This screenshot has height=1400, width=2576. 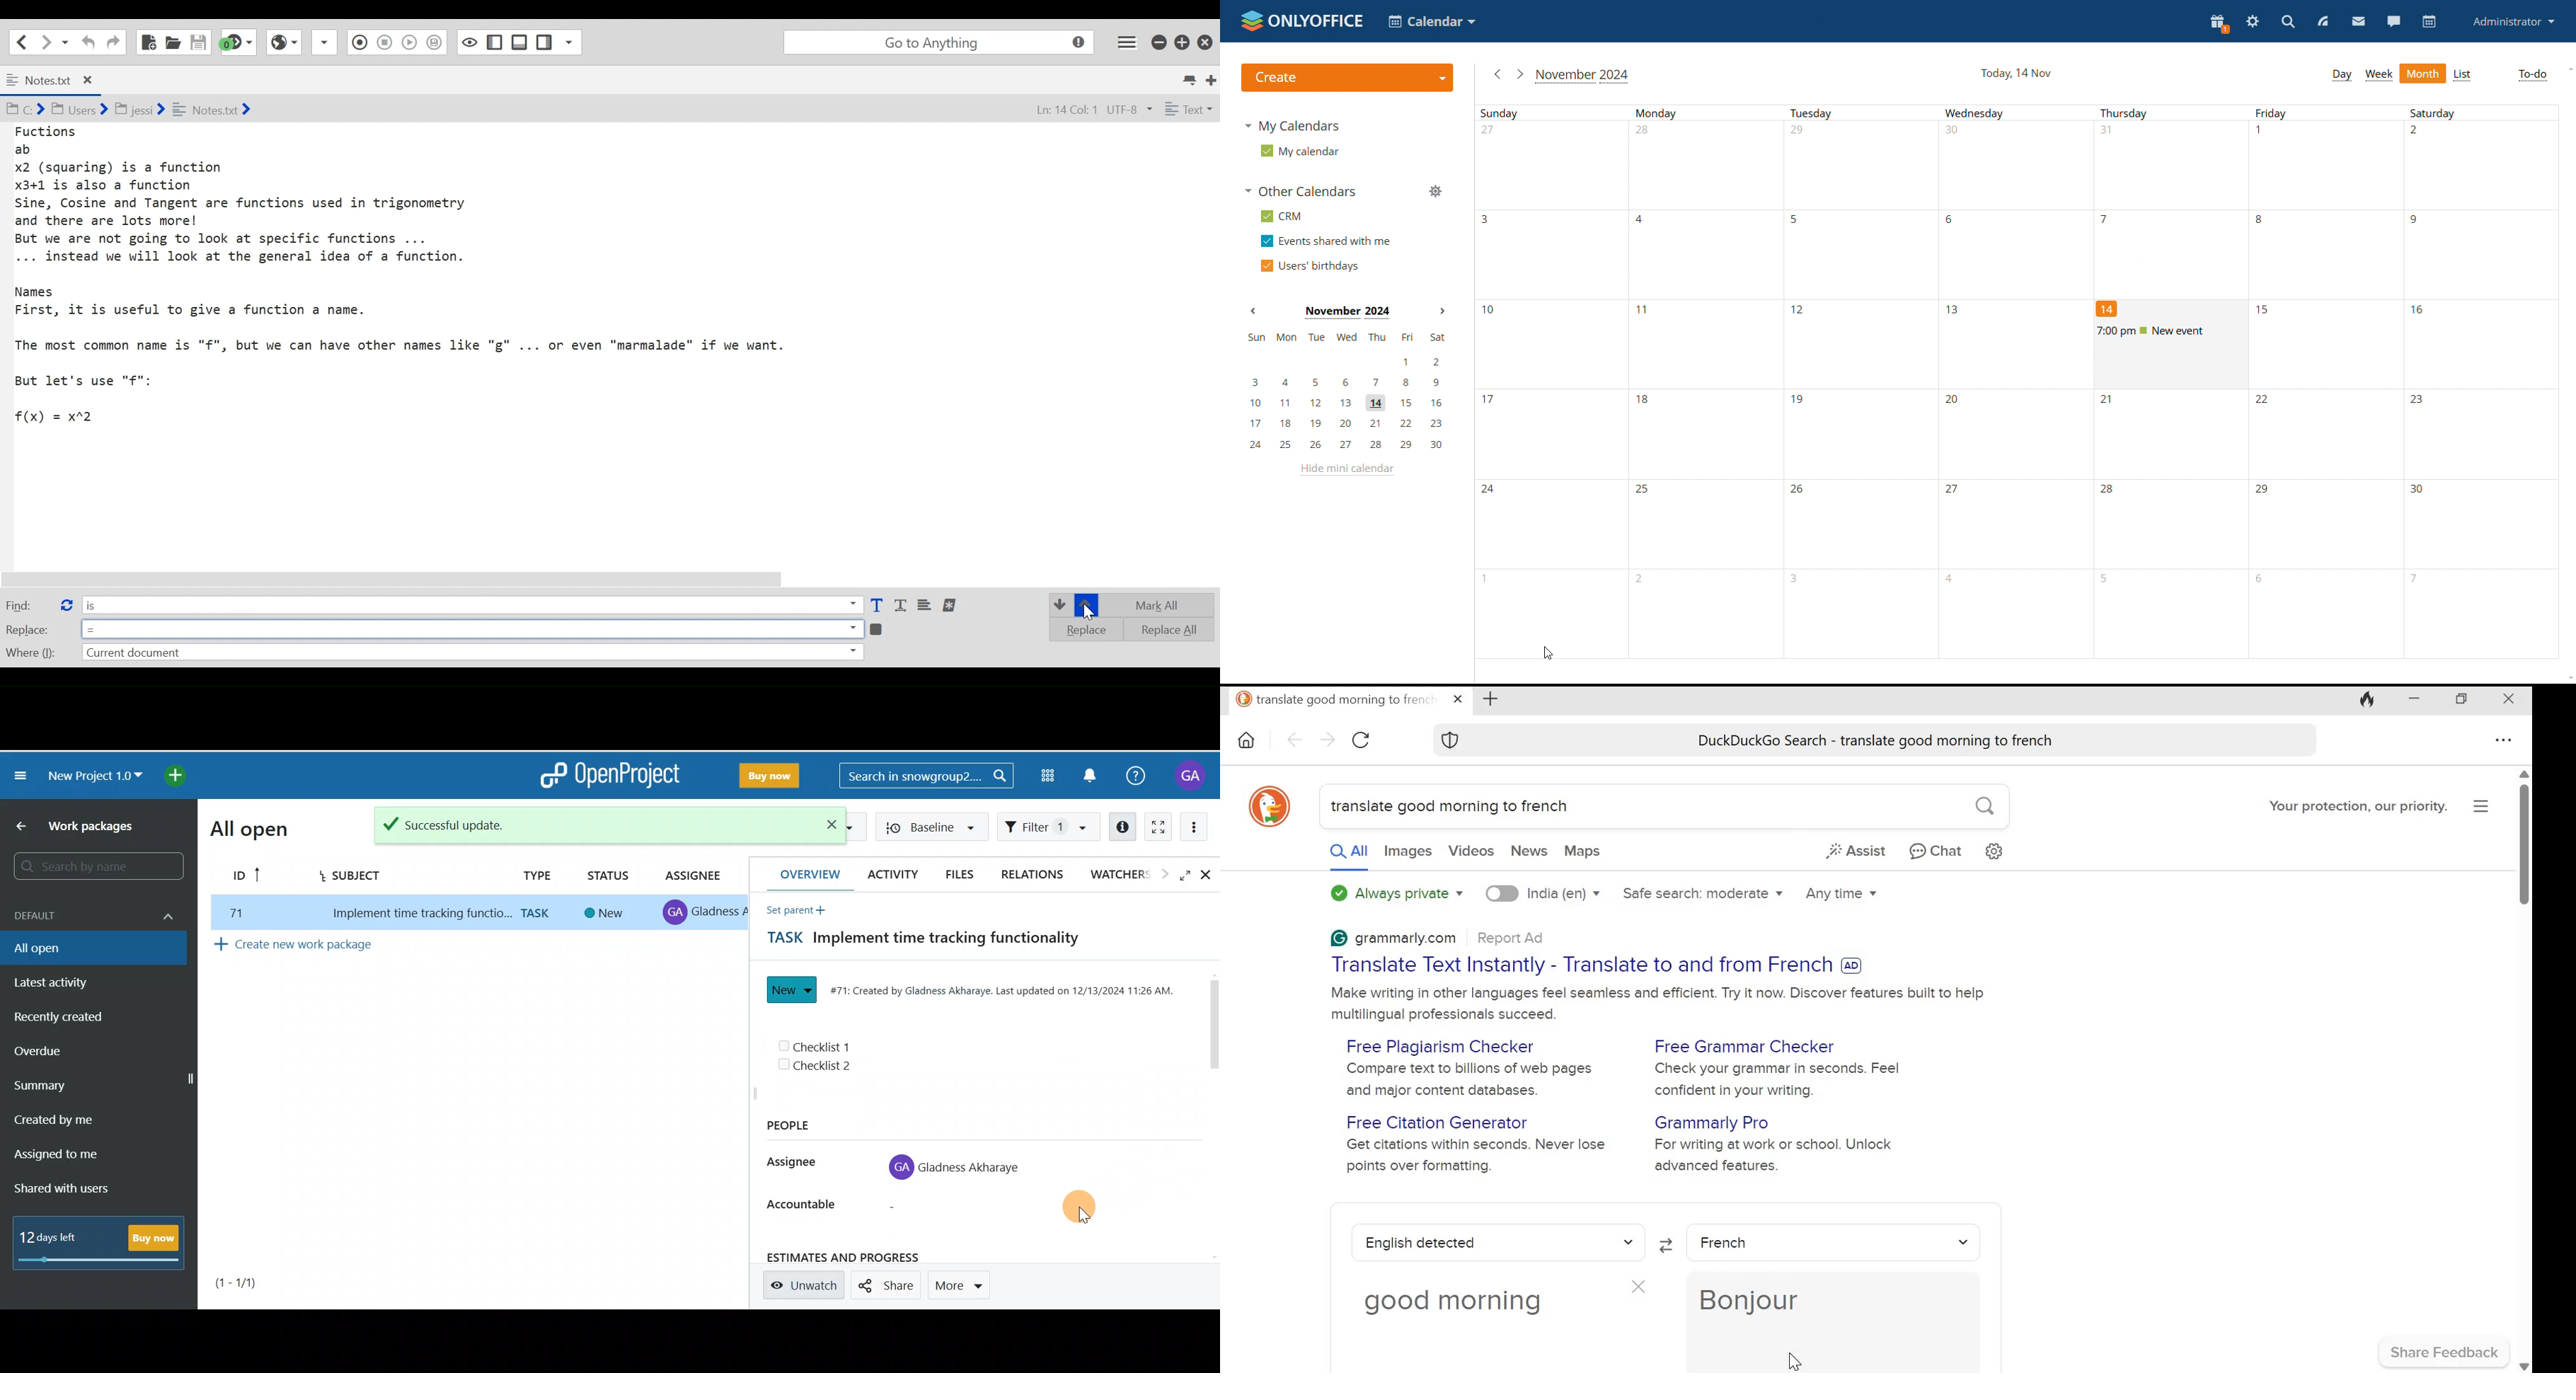 I want to click on previous month, so click(x=1251, y=310).